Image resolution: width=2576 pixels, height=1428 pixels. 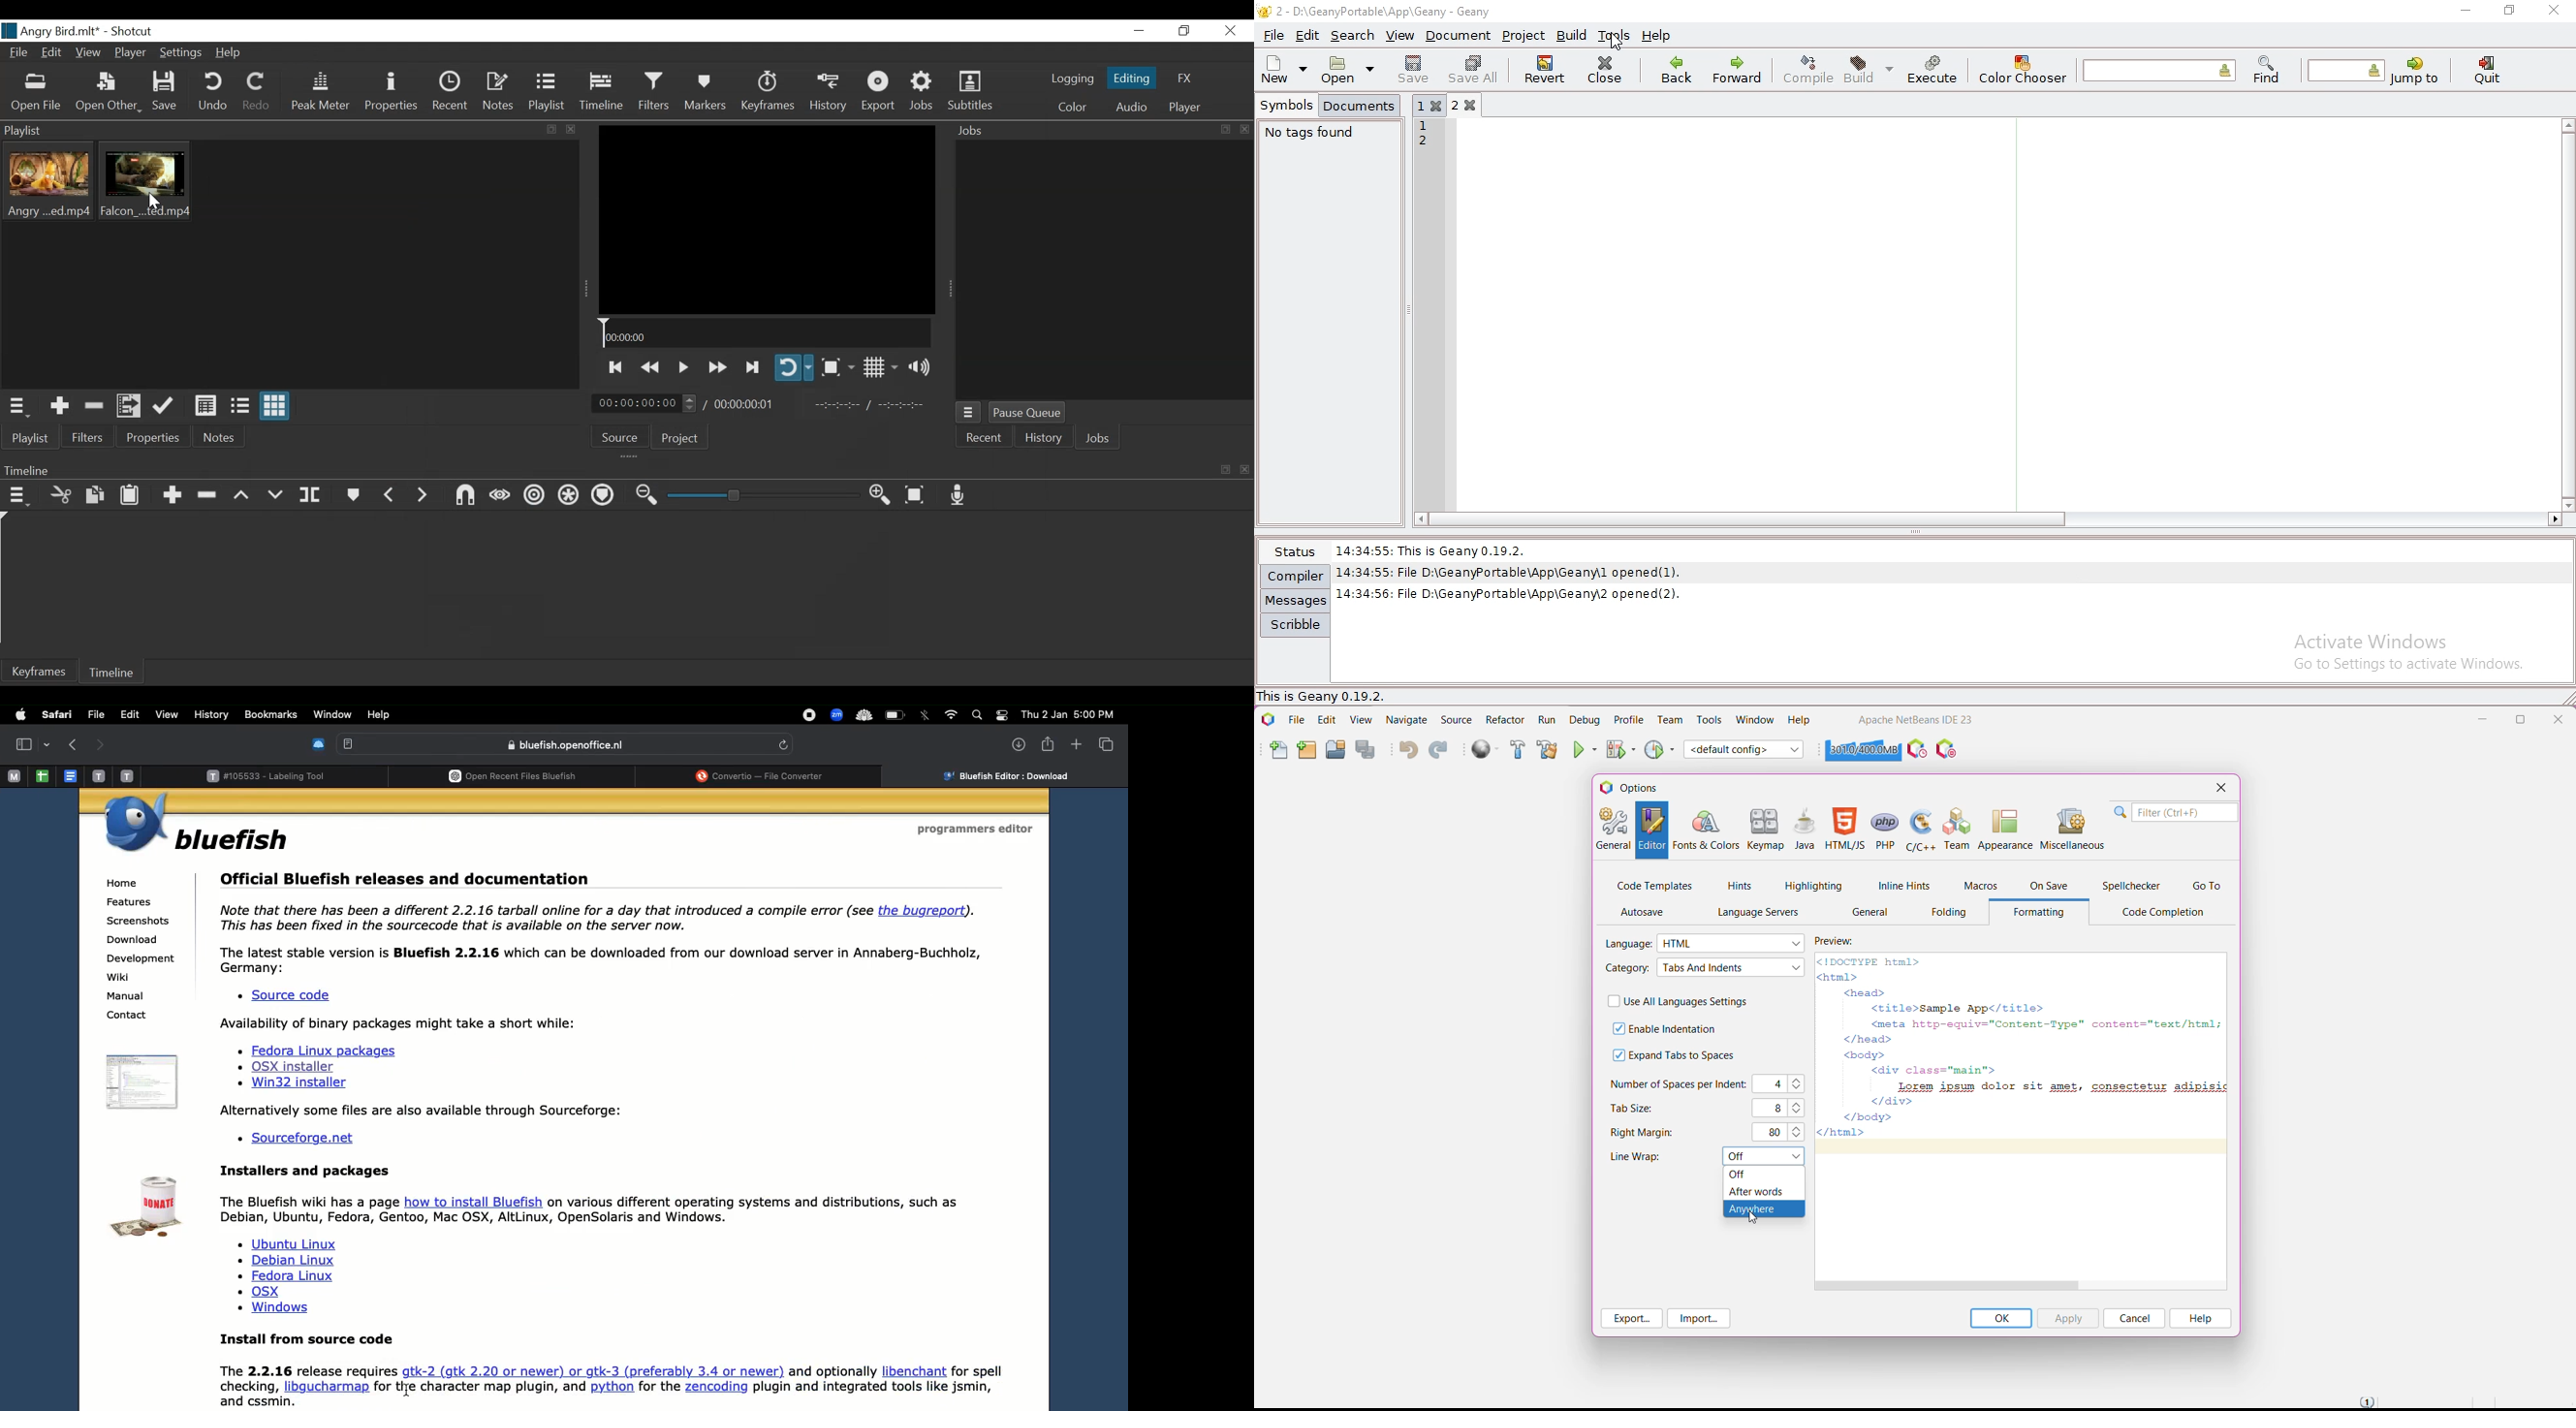 What do you see at coordinates (60, 715) in the screenshot?
I see `bluefish` at bounding box center [60, 715].